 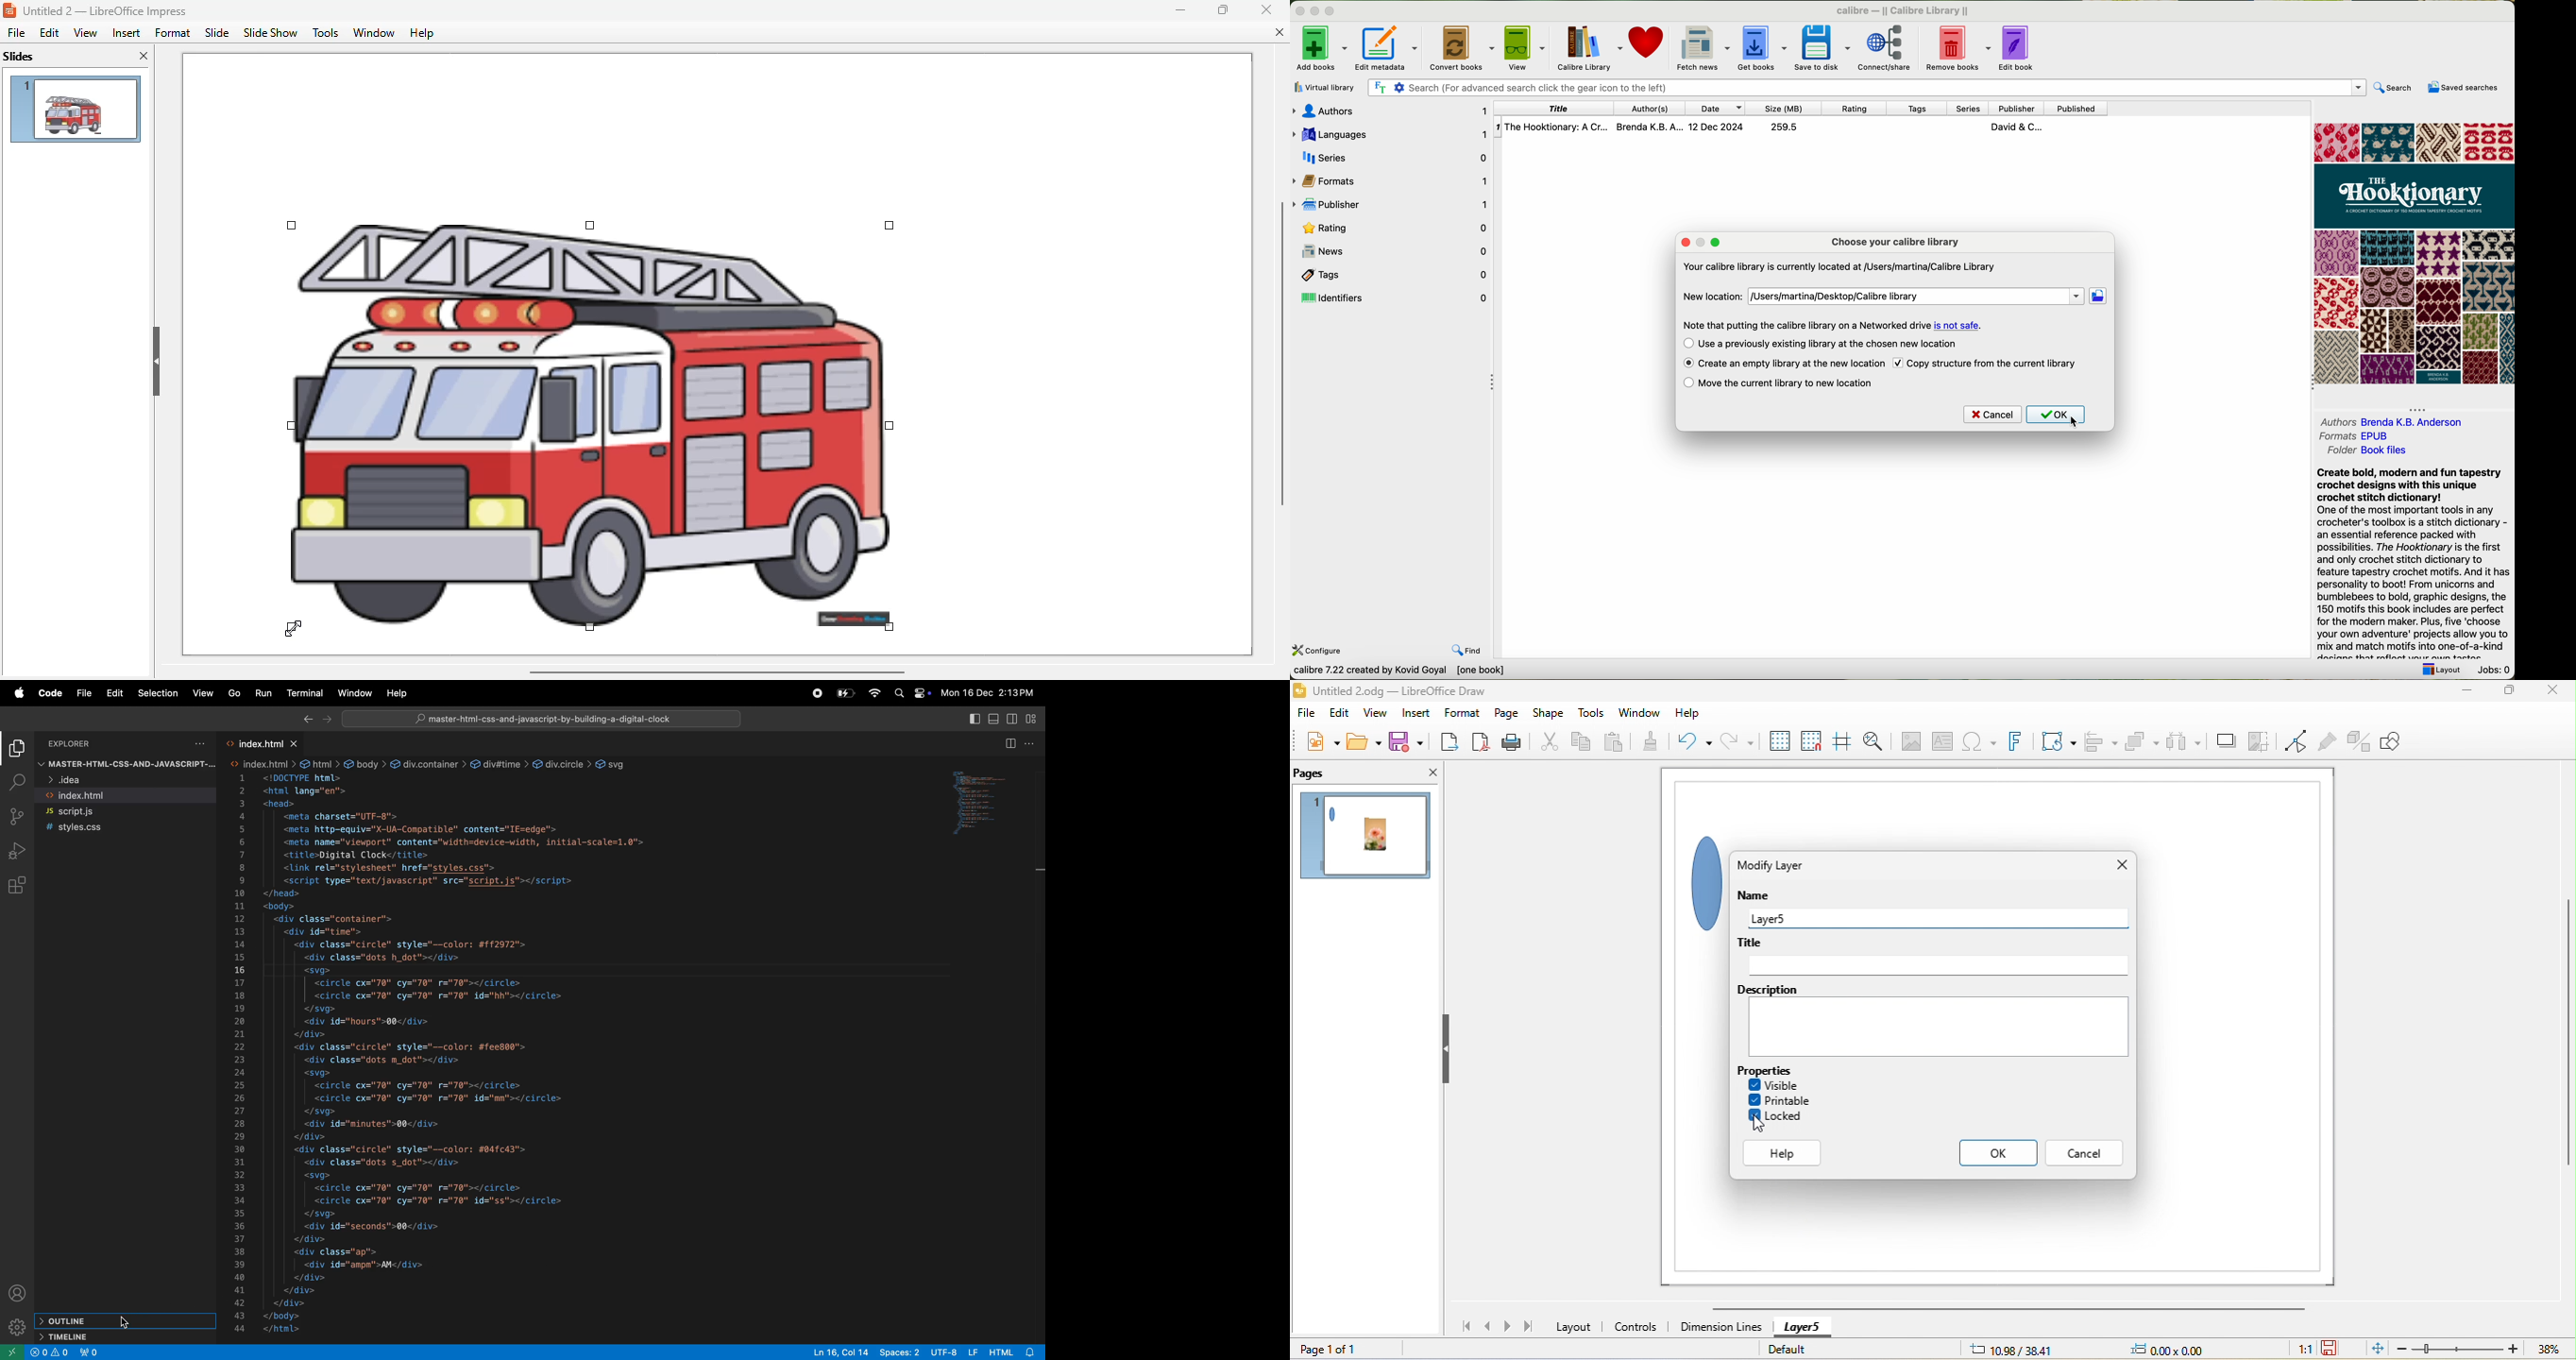 I want to click on Cursor, so click(x=125, y=1323).